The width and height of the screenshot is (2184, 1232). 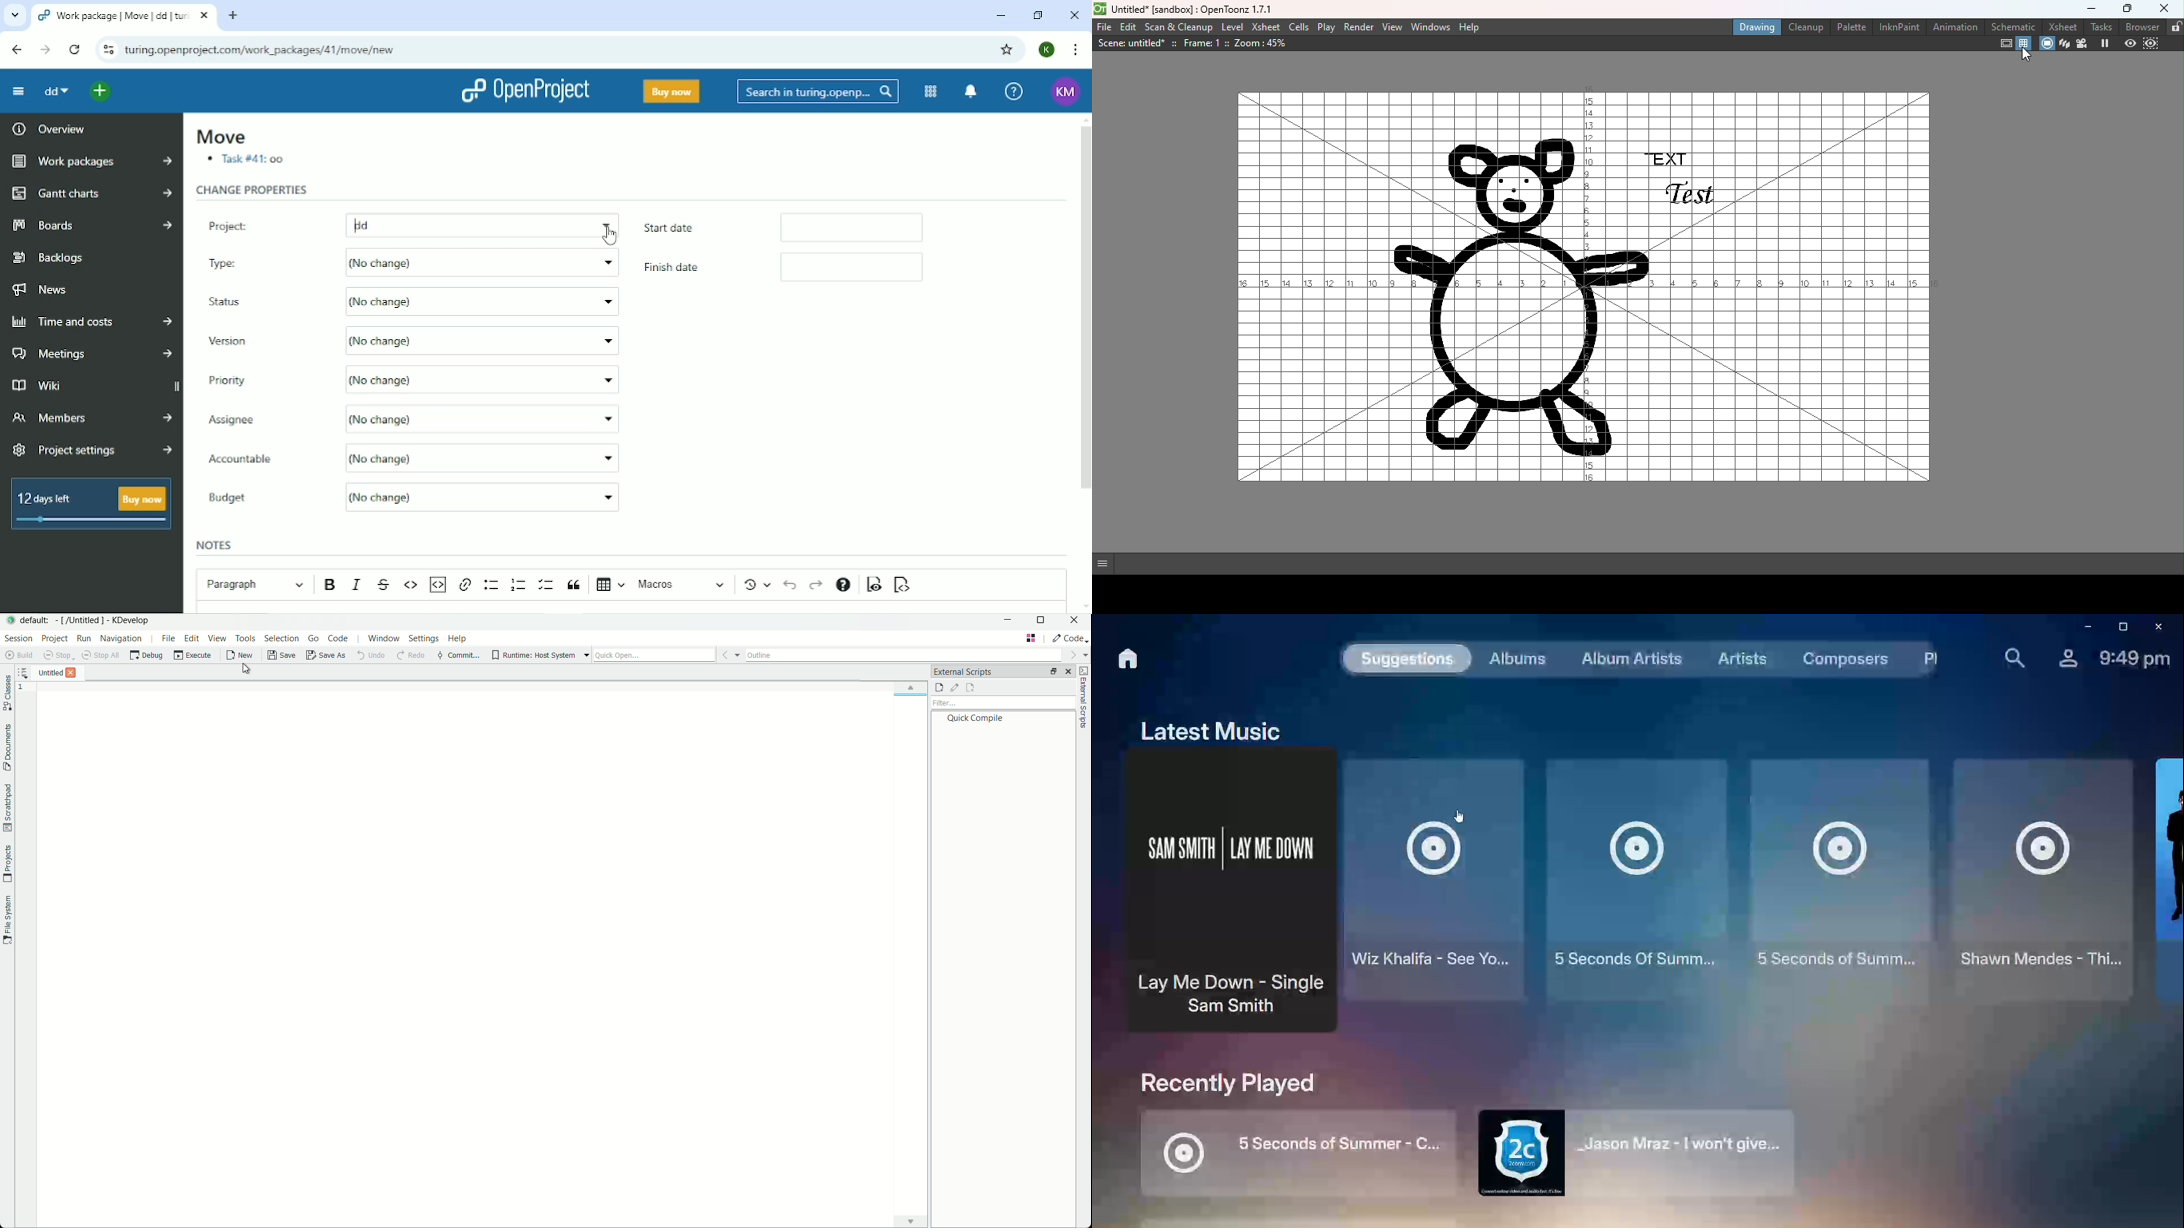 I want to click on Work packages, so click(x=91, y=162).